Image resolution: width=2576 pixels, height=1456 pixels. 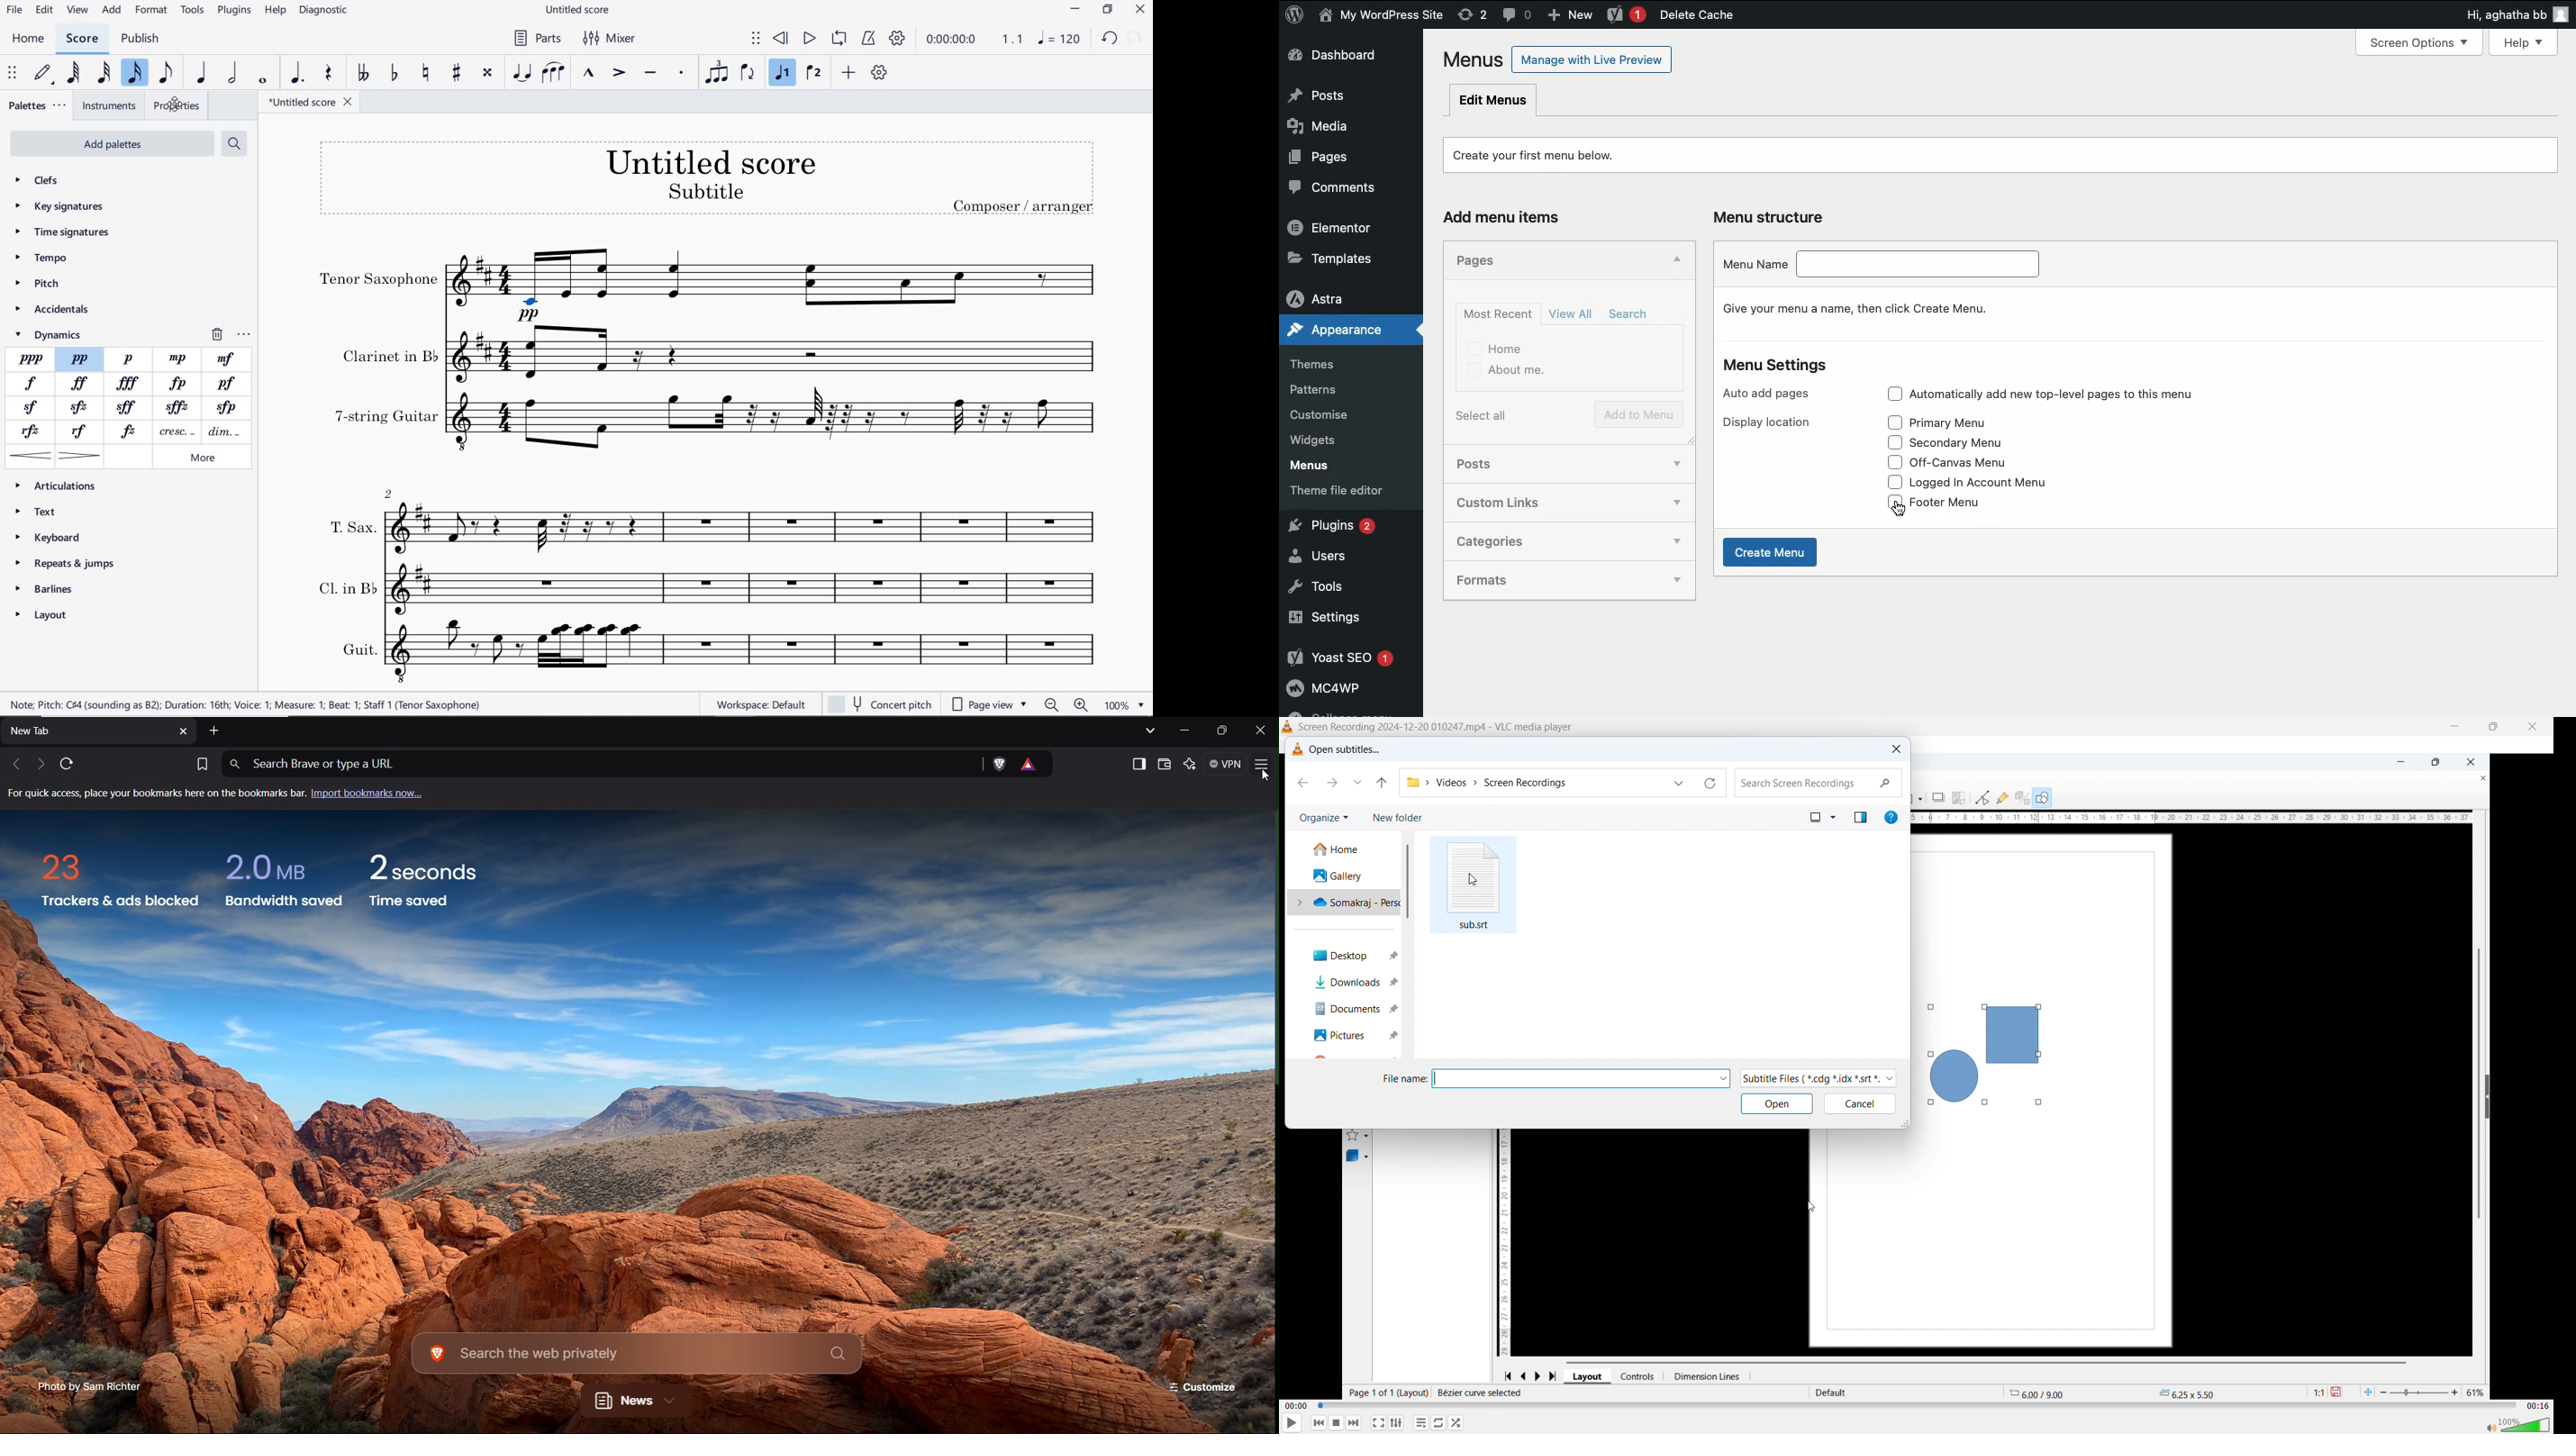 I want to click on file, so click(x=16, y=10).